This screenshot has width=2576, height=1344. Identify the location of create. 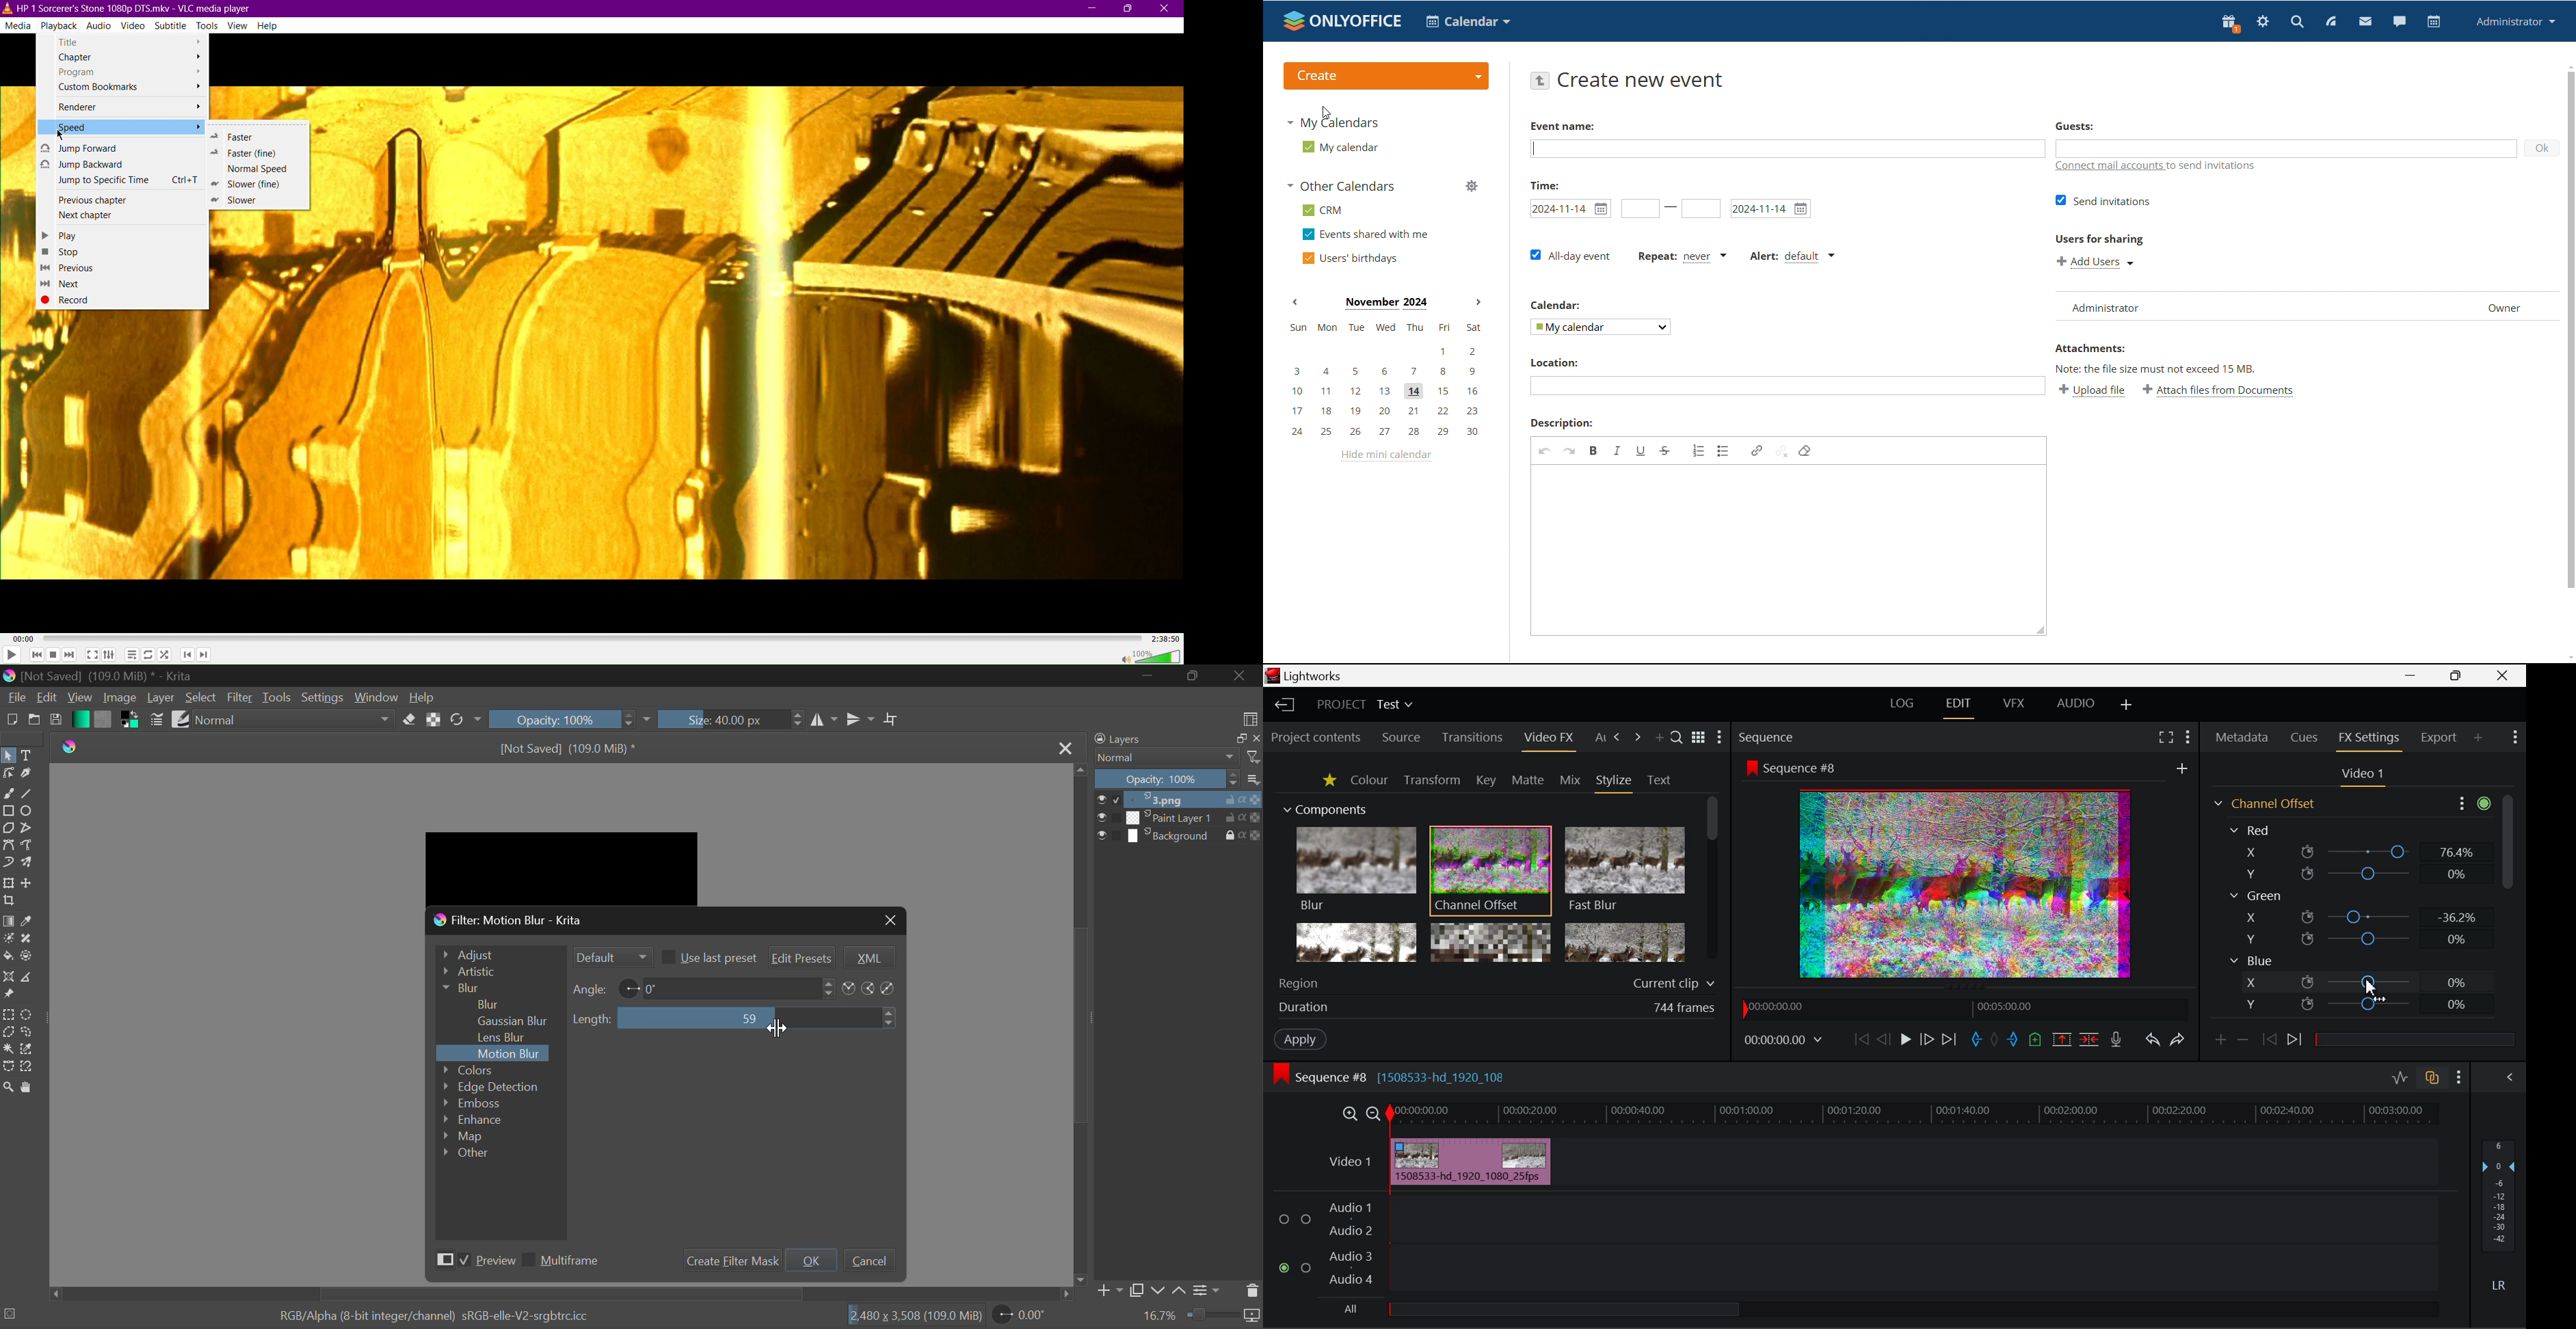
(1386, 77).